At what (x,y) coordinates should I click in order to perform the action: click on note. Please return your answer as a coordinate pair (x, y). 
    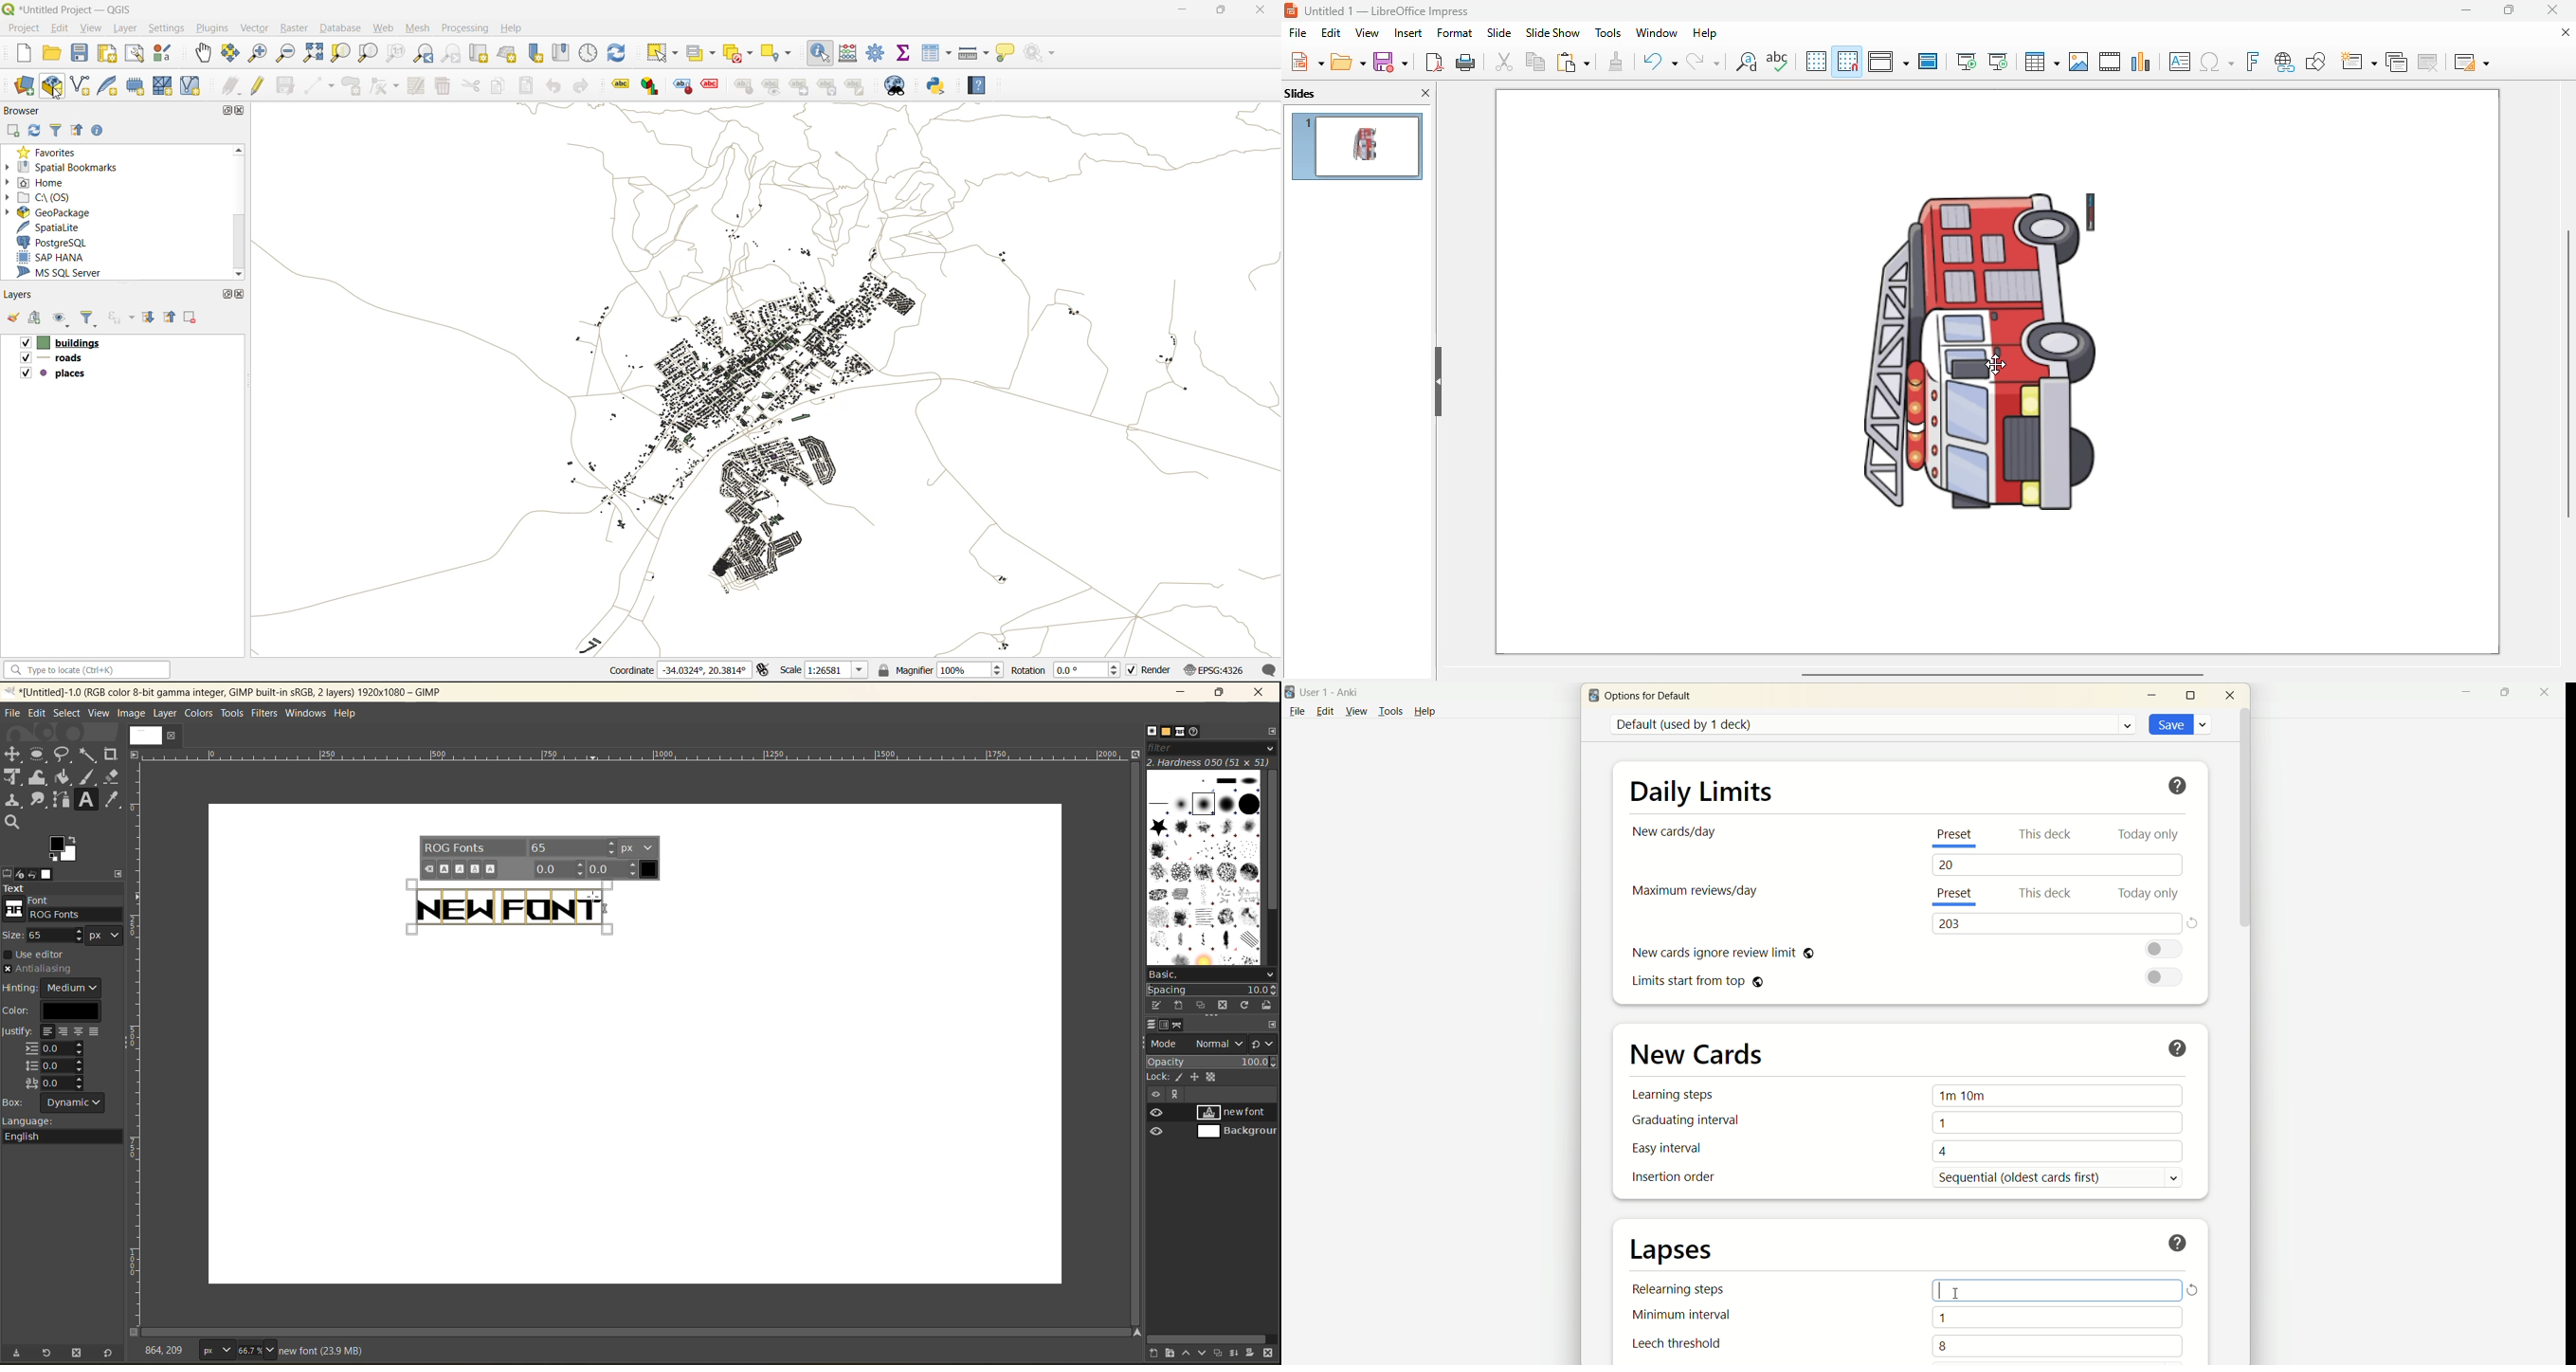
    Looking at the image, I should click on (862, 87).